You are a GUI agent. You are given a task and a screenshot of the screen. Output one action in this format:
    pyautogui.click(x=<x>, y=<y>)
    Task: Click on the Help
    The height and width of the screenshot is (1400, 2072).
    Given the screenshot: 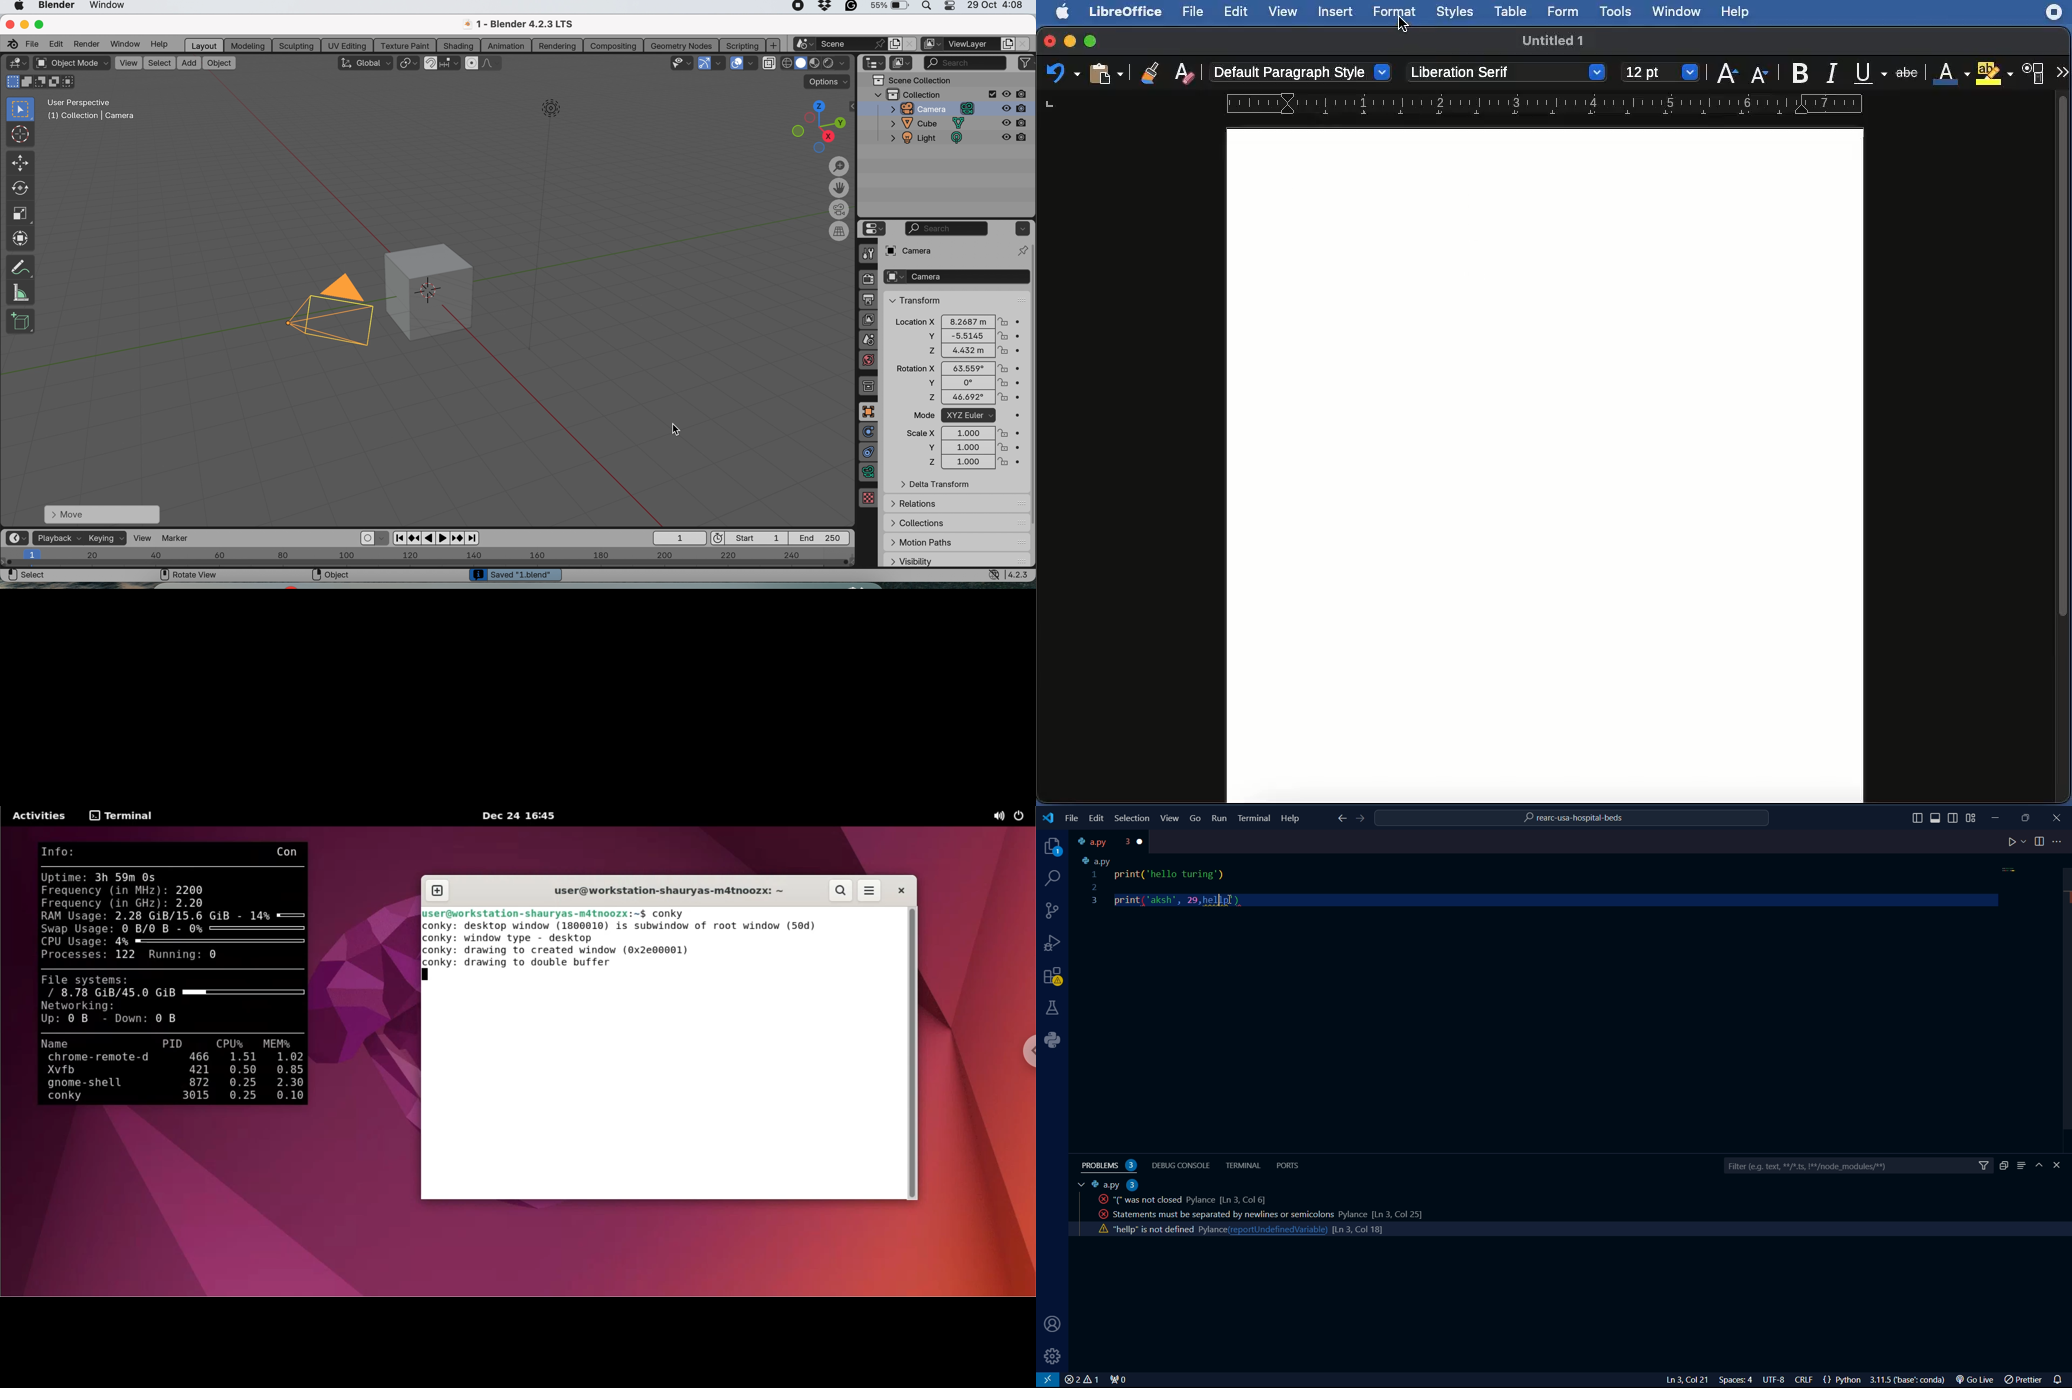 What is the action you would take?
    pyautogui.click(x=1740, y=12)
    